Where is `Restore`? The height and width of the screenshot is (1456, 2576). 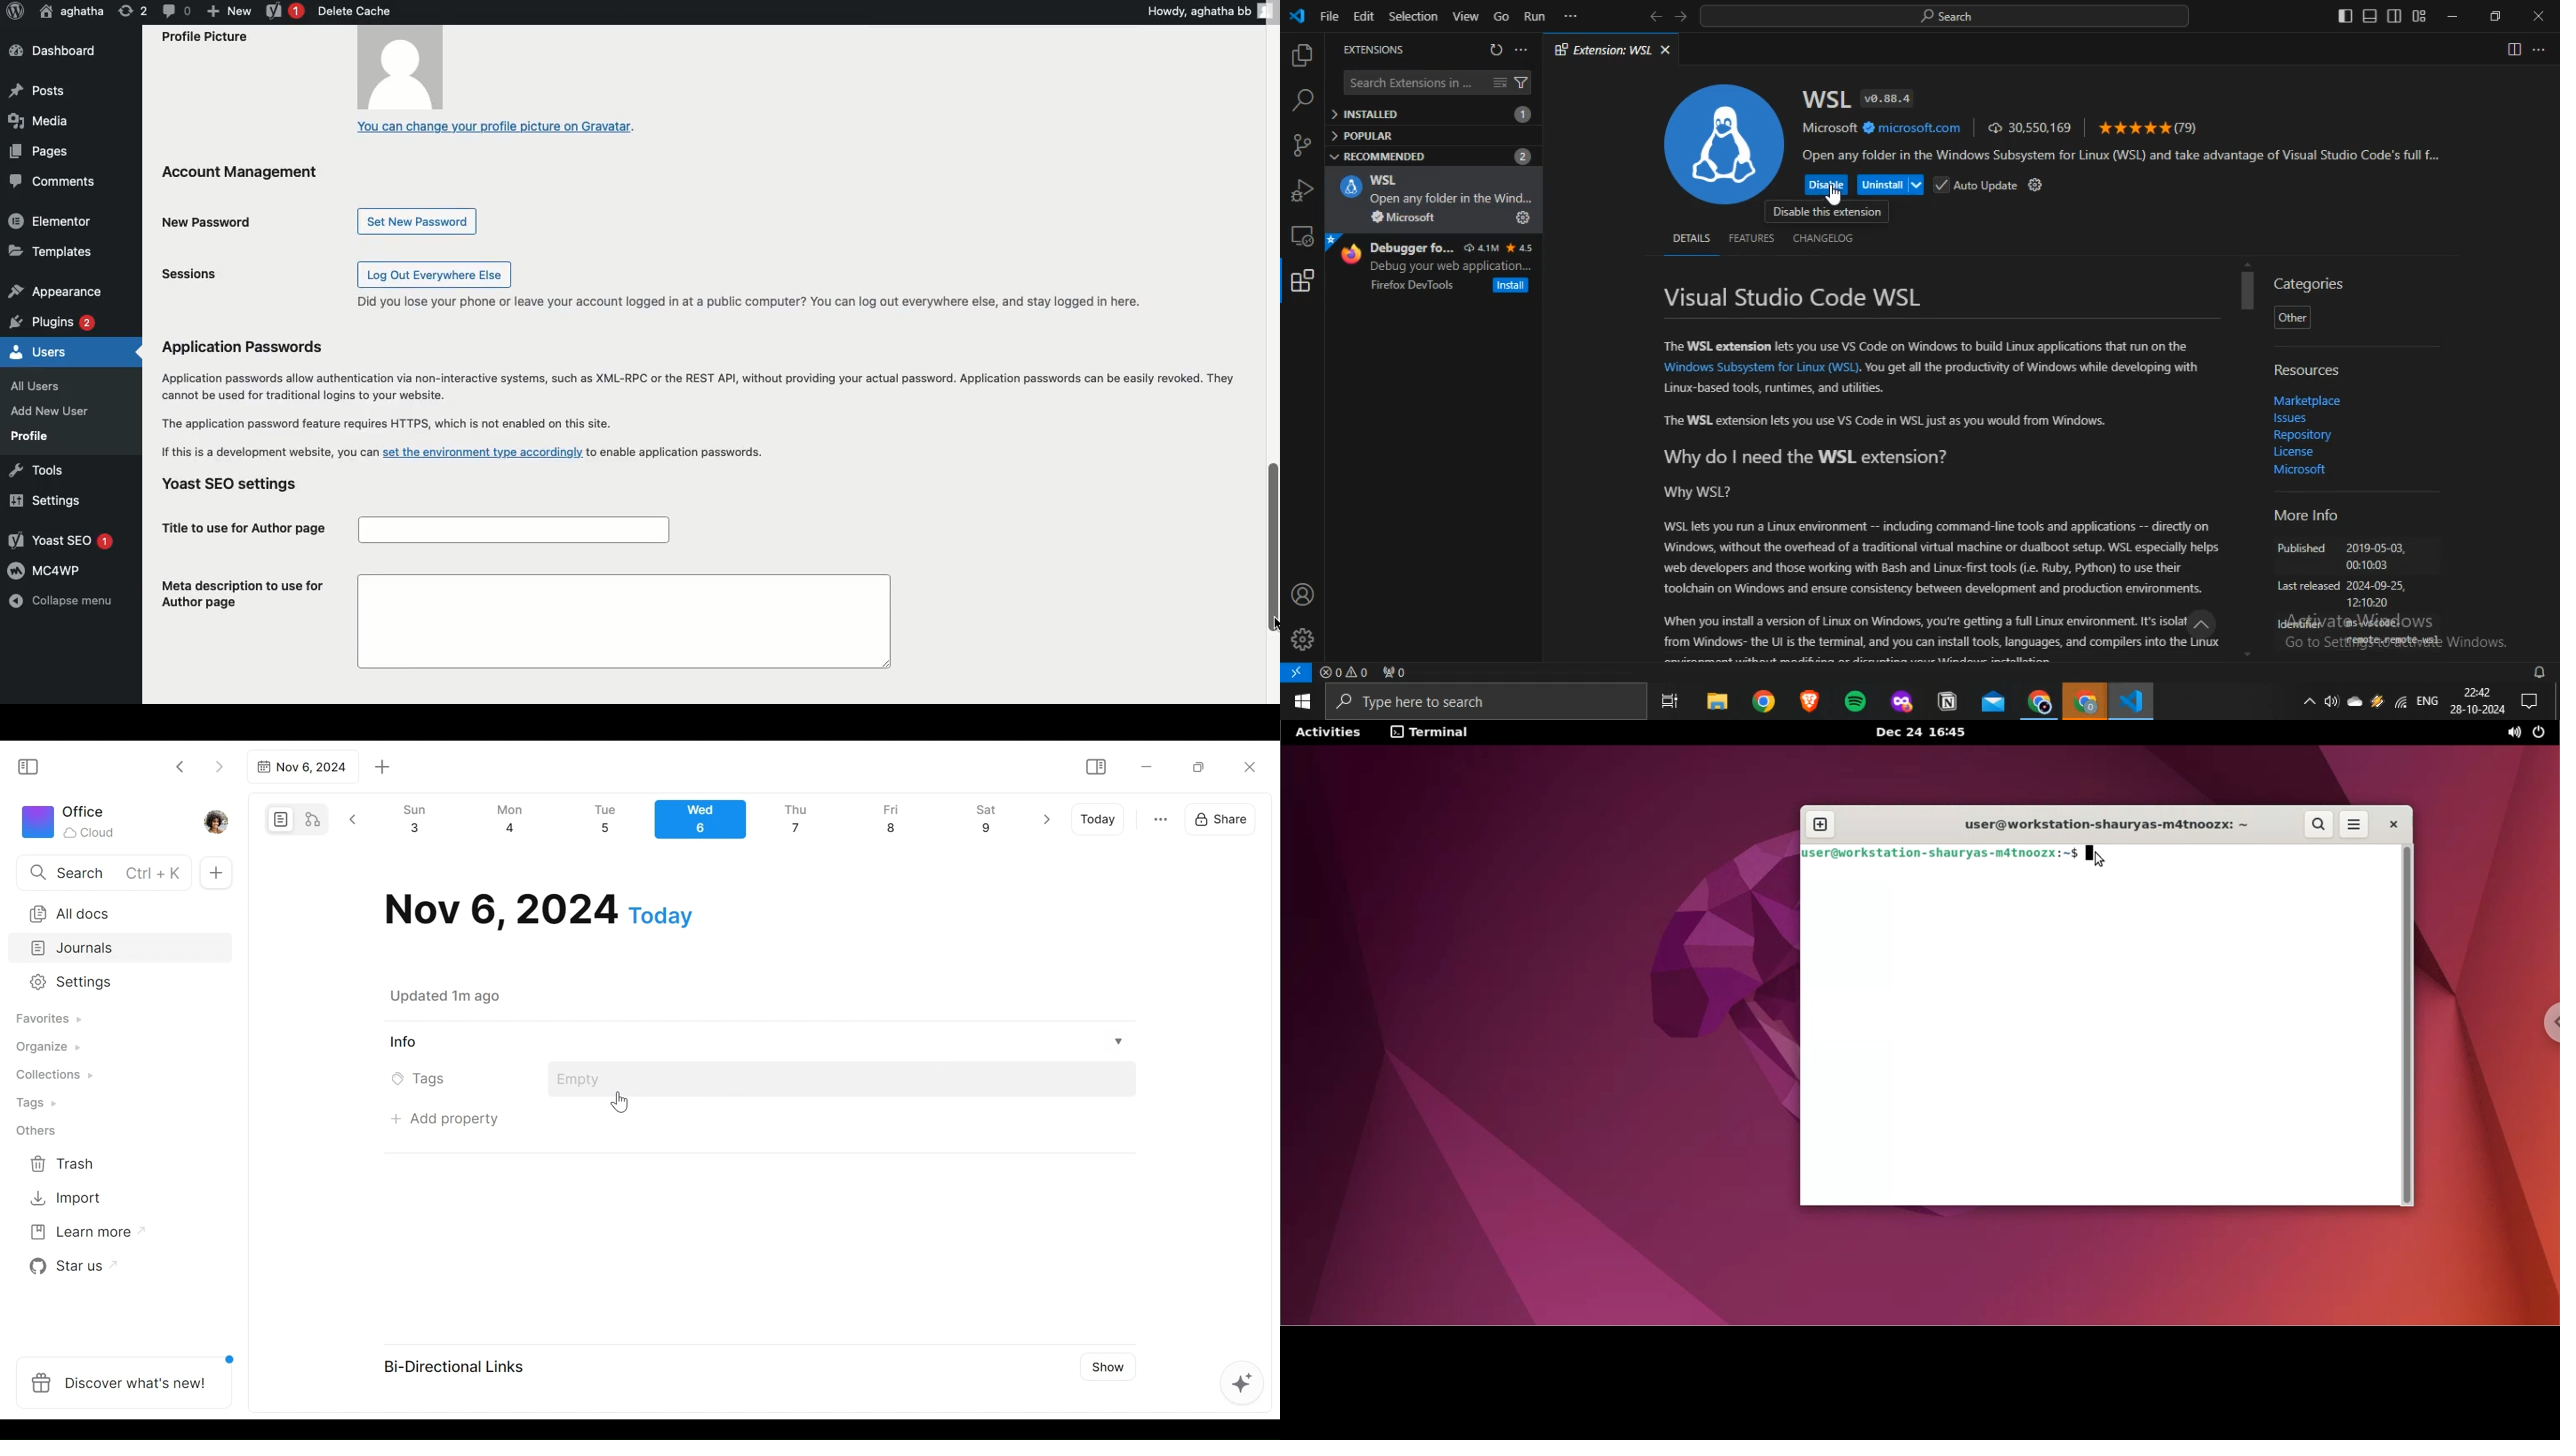
Restore is located at coordinates (1203, 766).